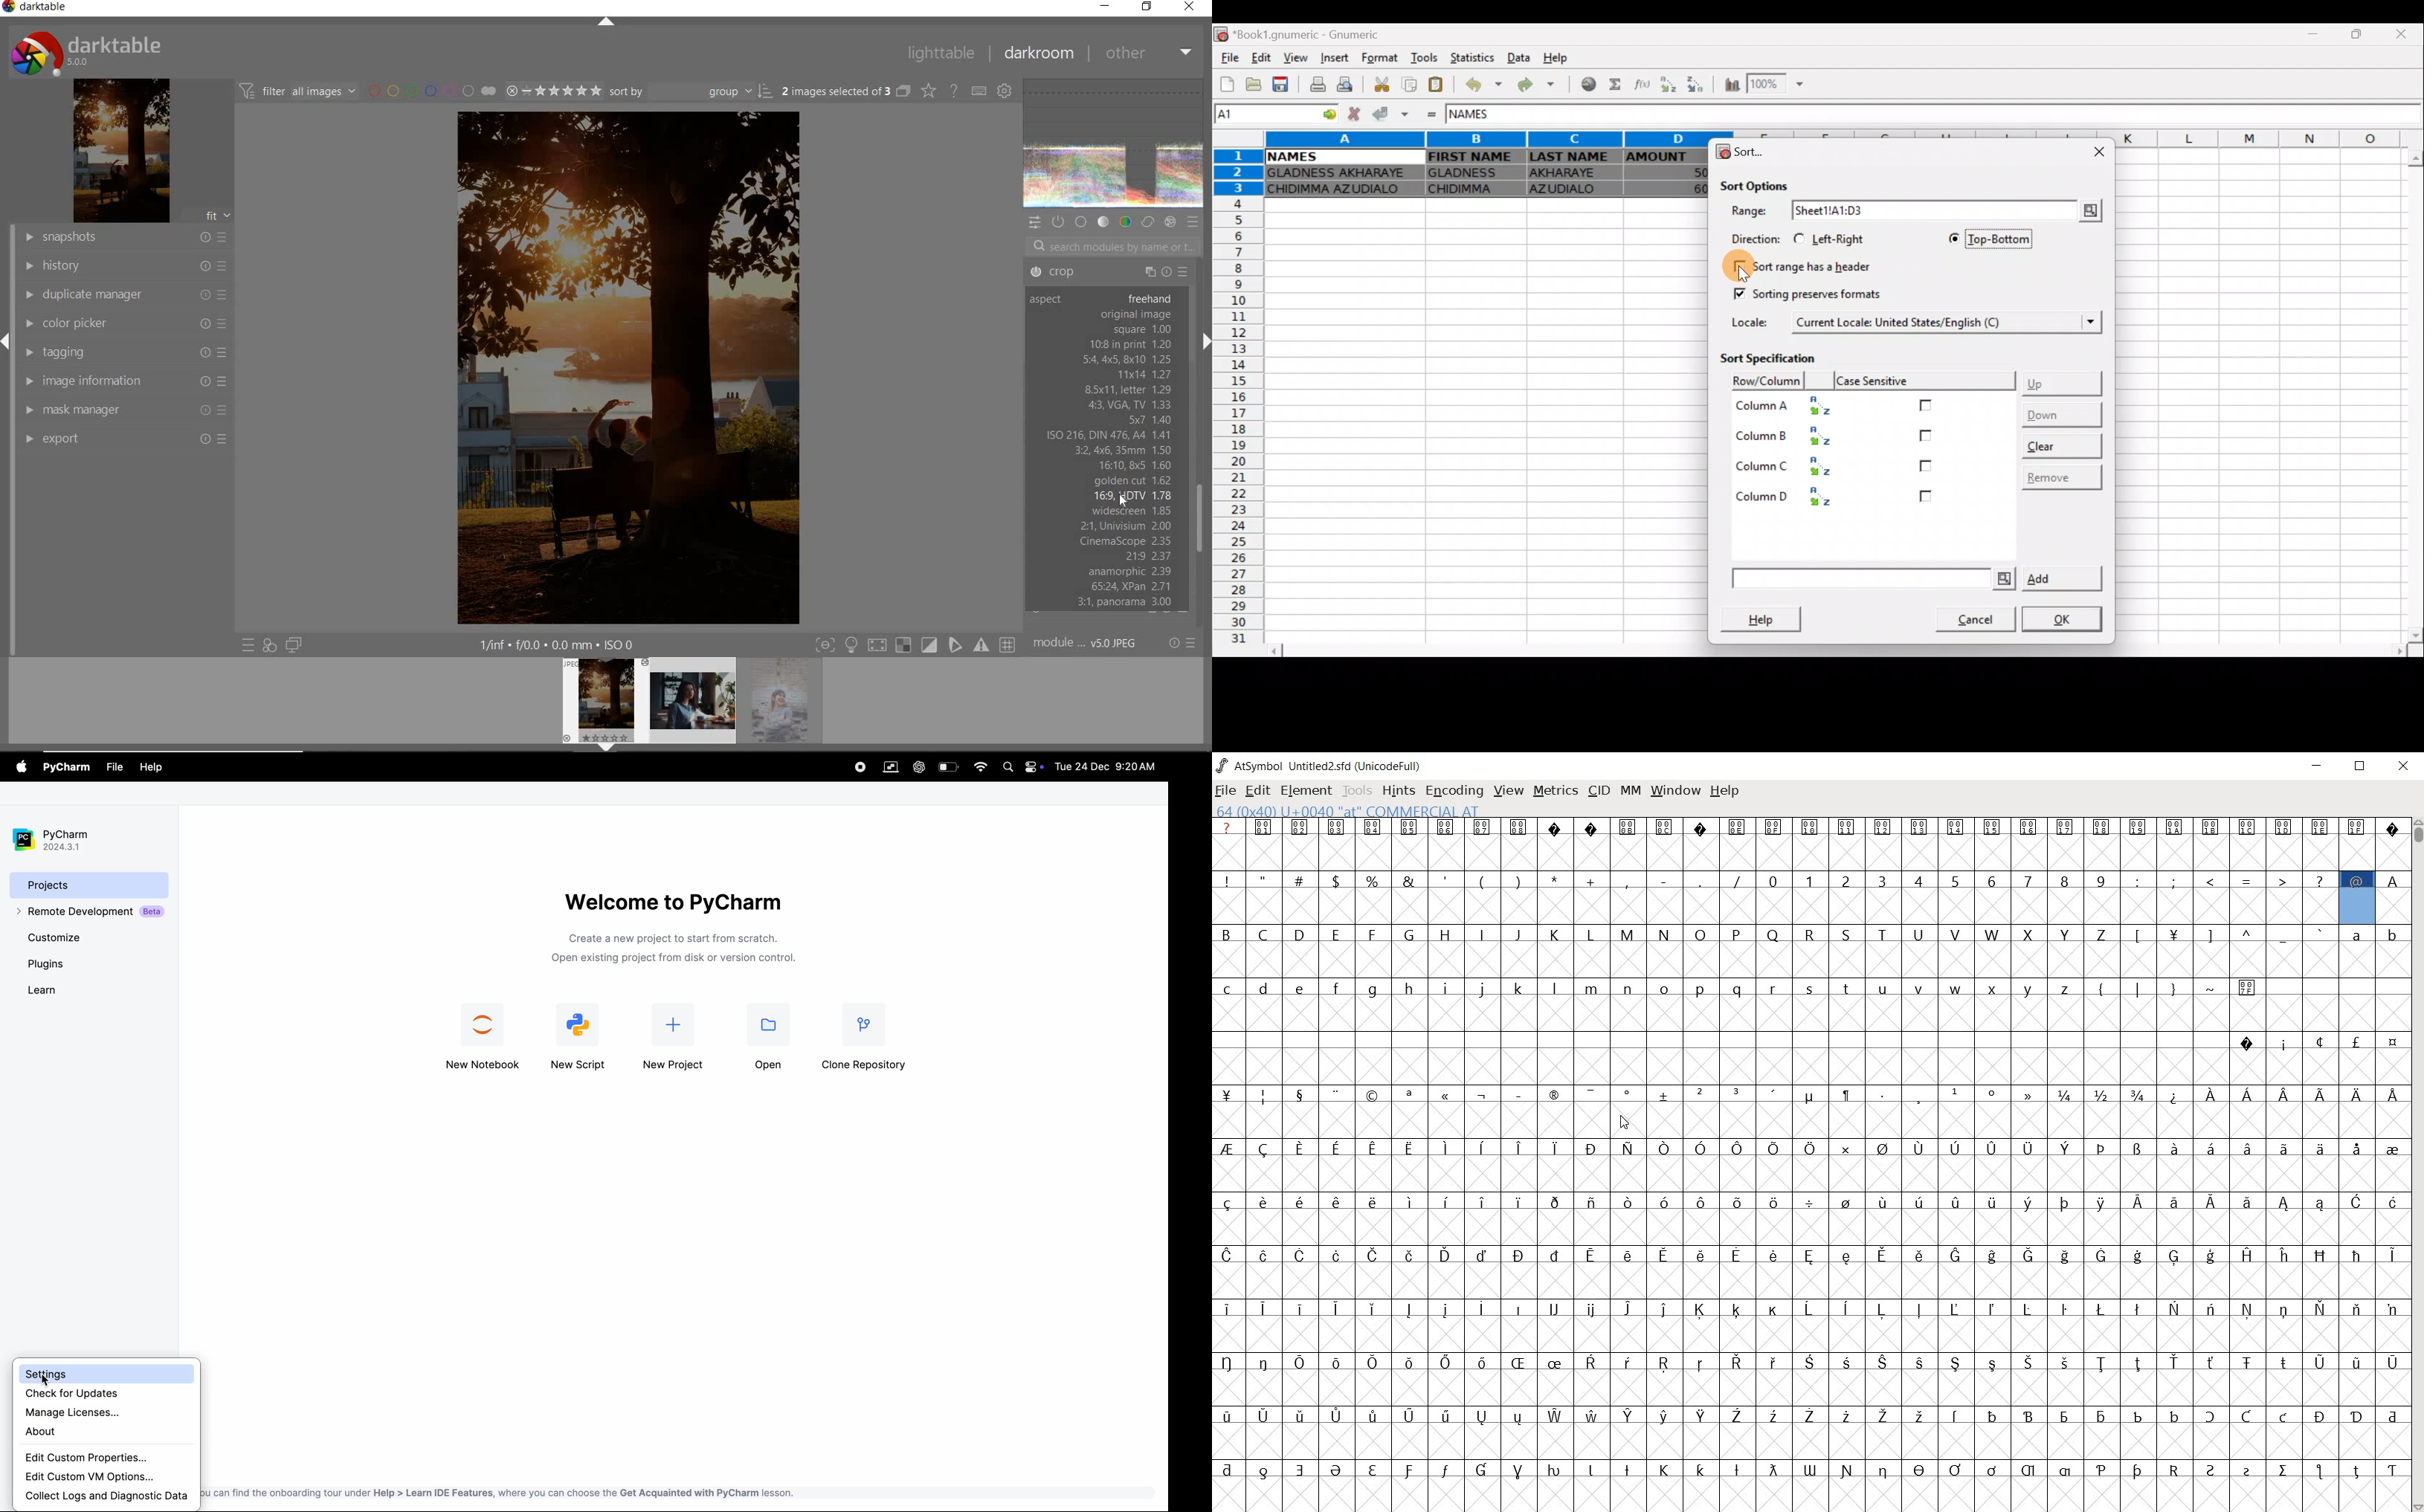  Describe the element at coordinates (1927, 381) in the screenshot. I see `Case sensitive` at that location.